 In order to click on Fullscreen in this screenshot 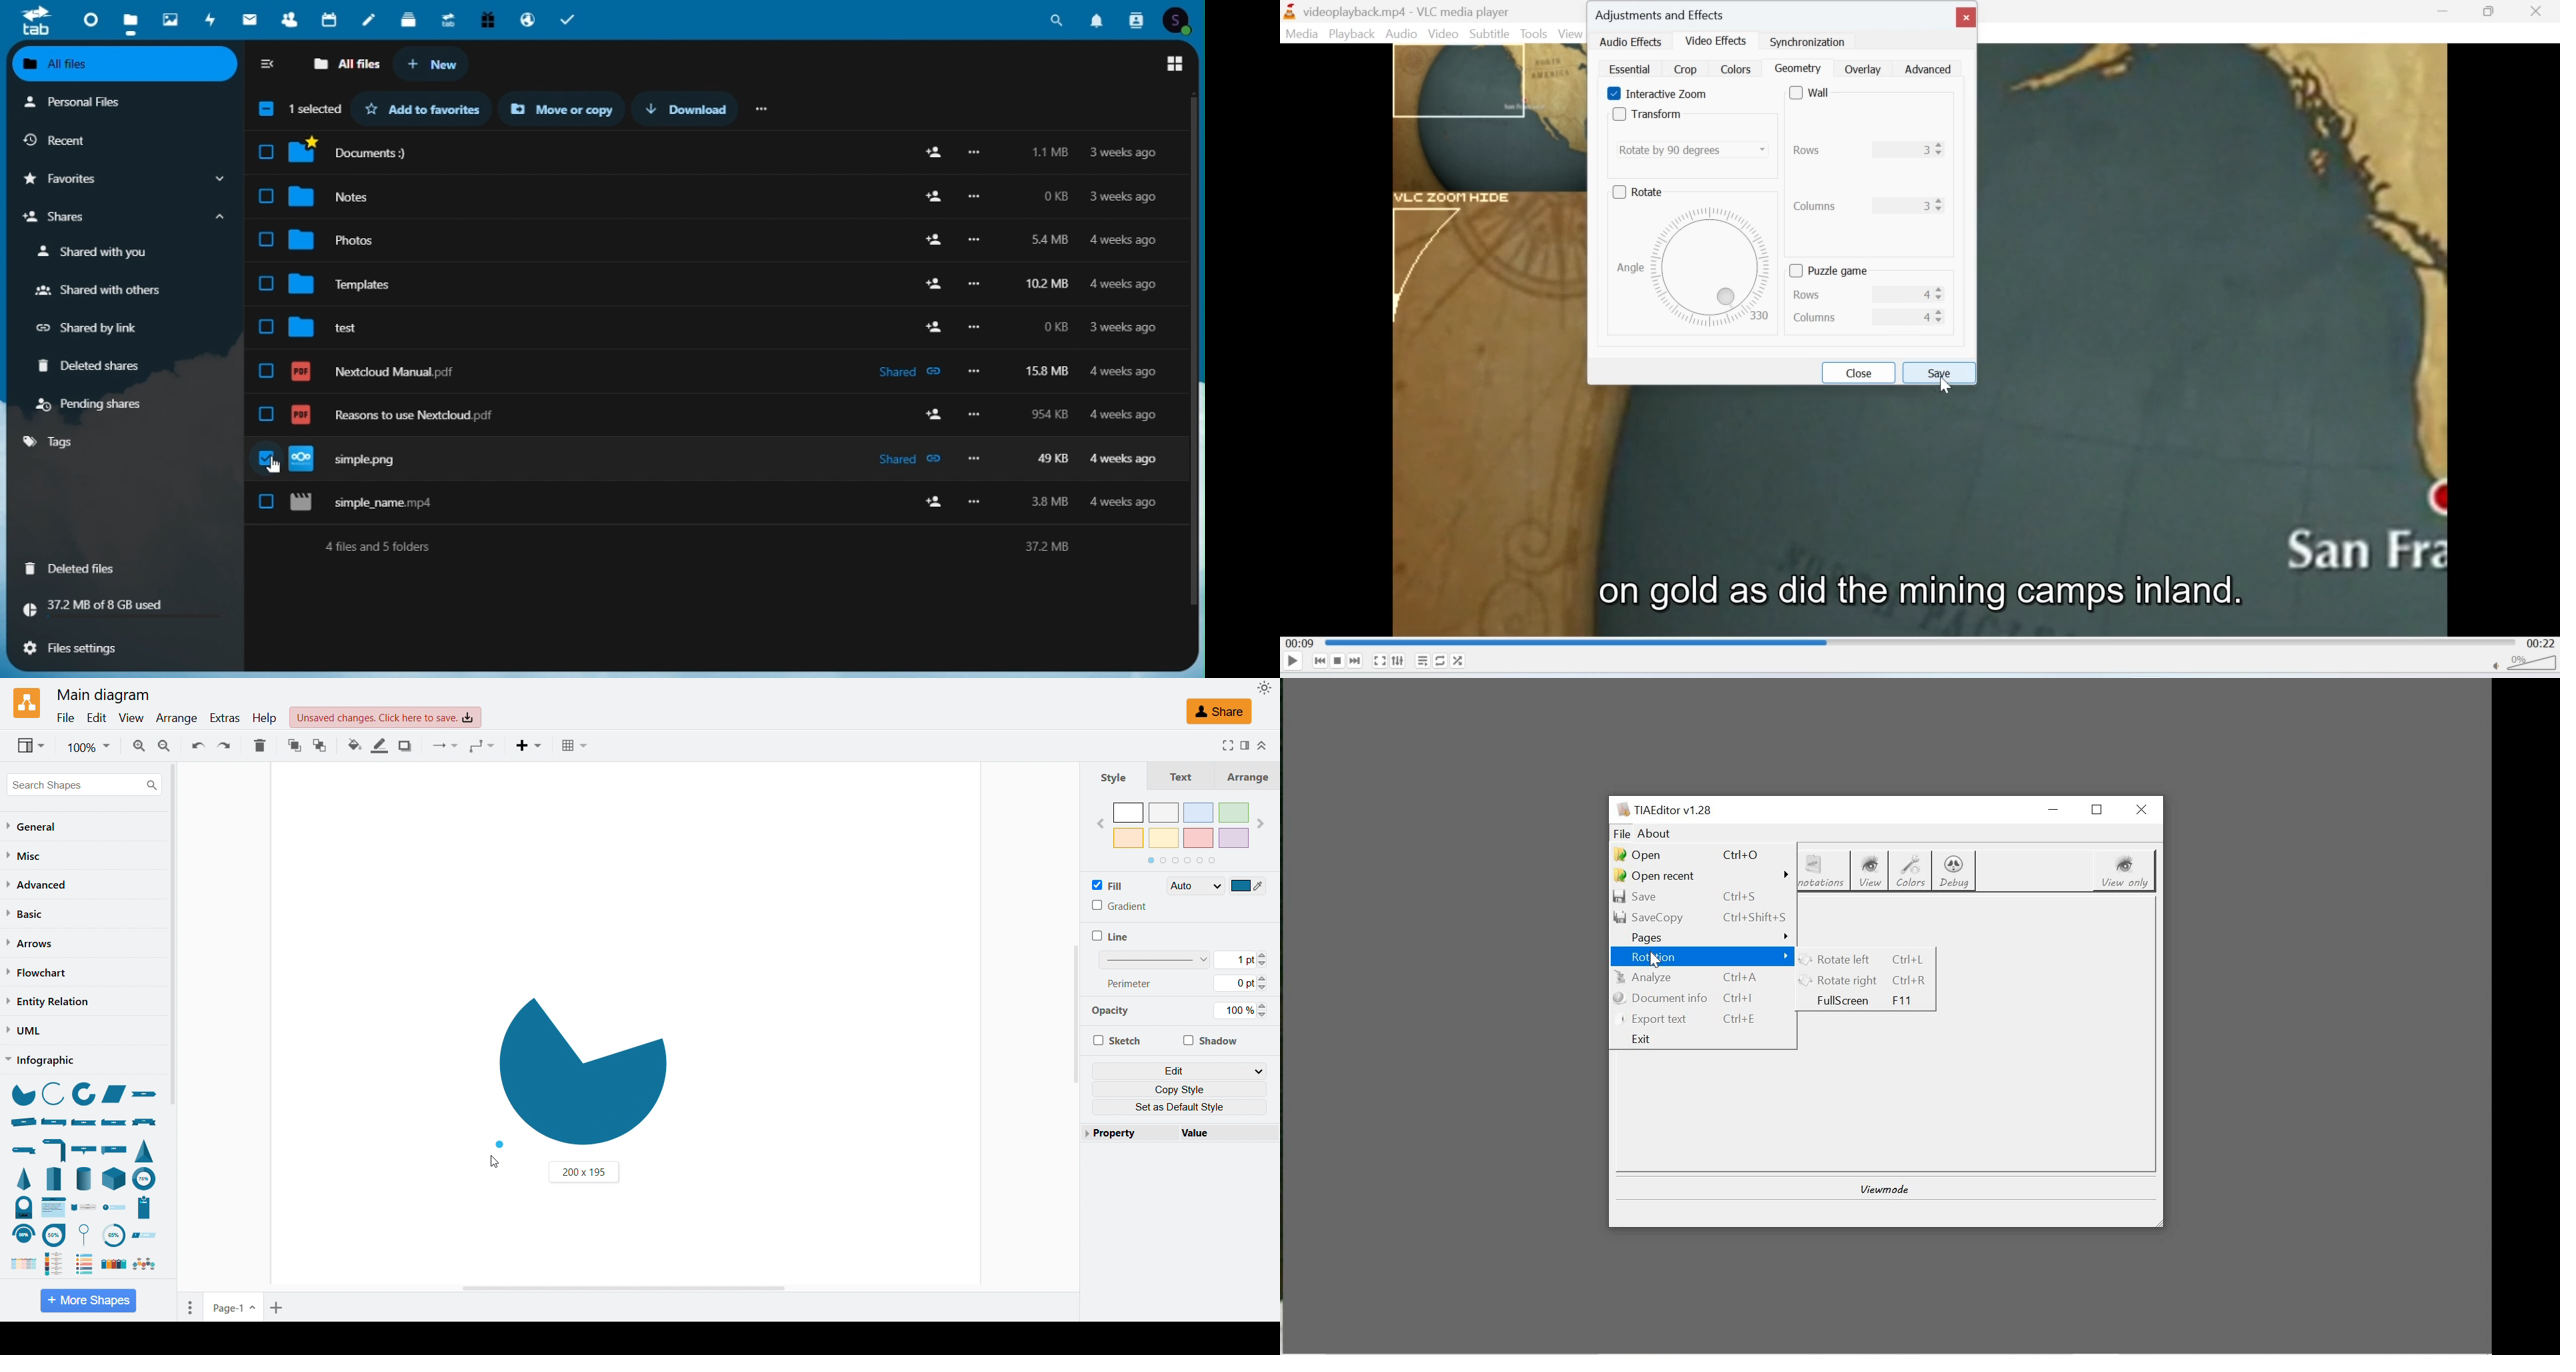, I will do `click(1380, 662)`.